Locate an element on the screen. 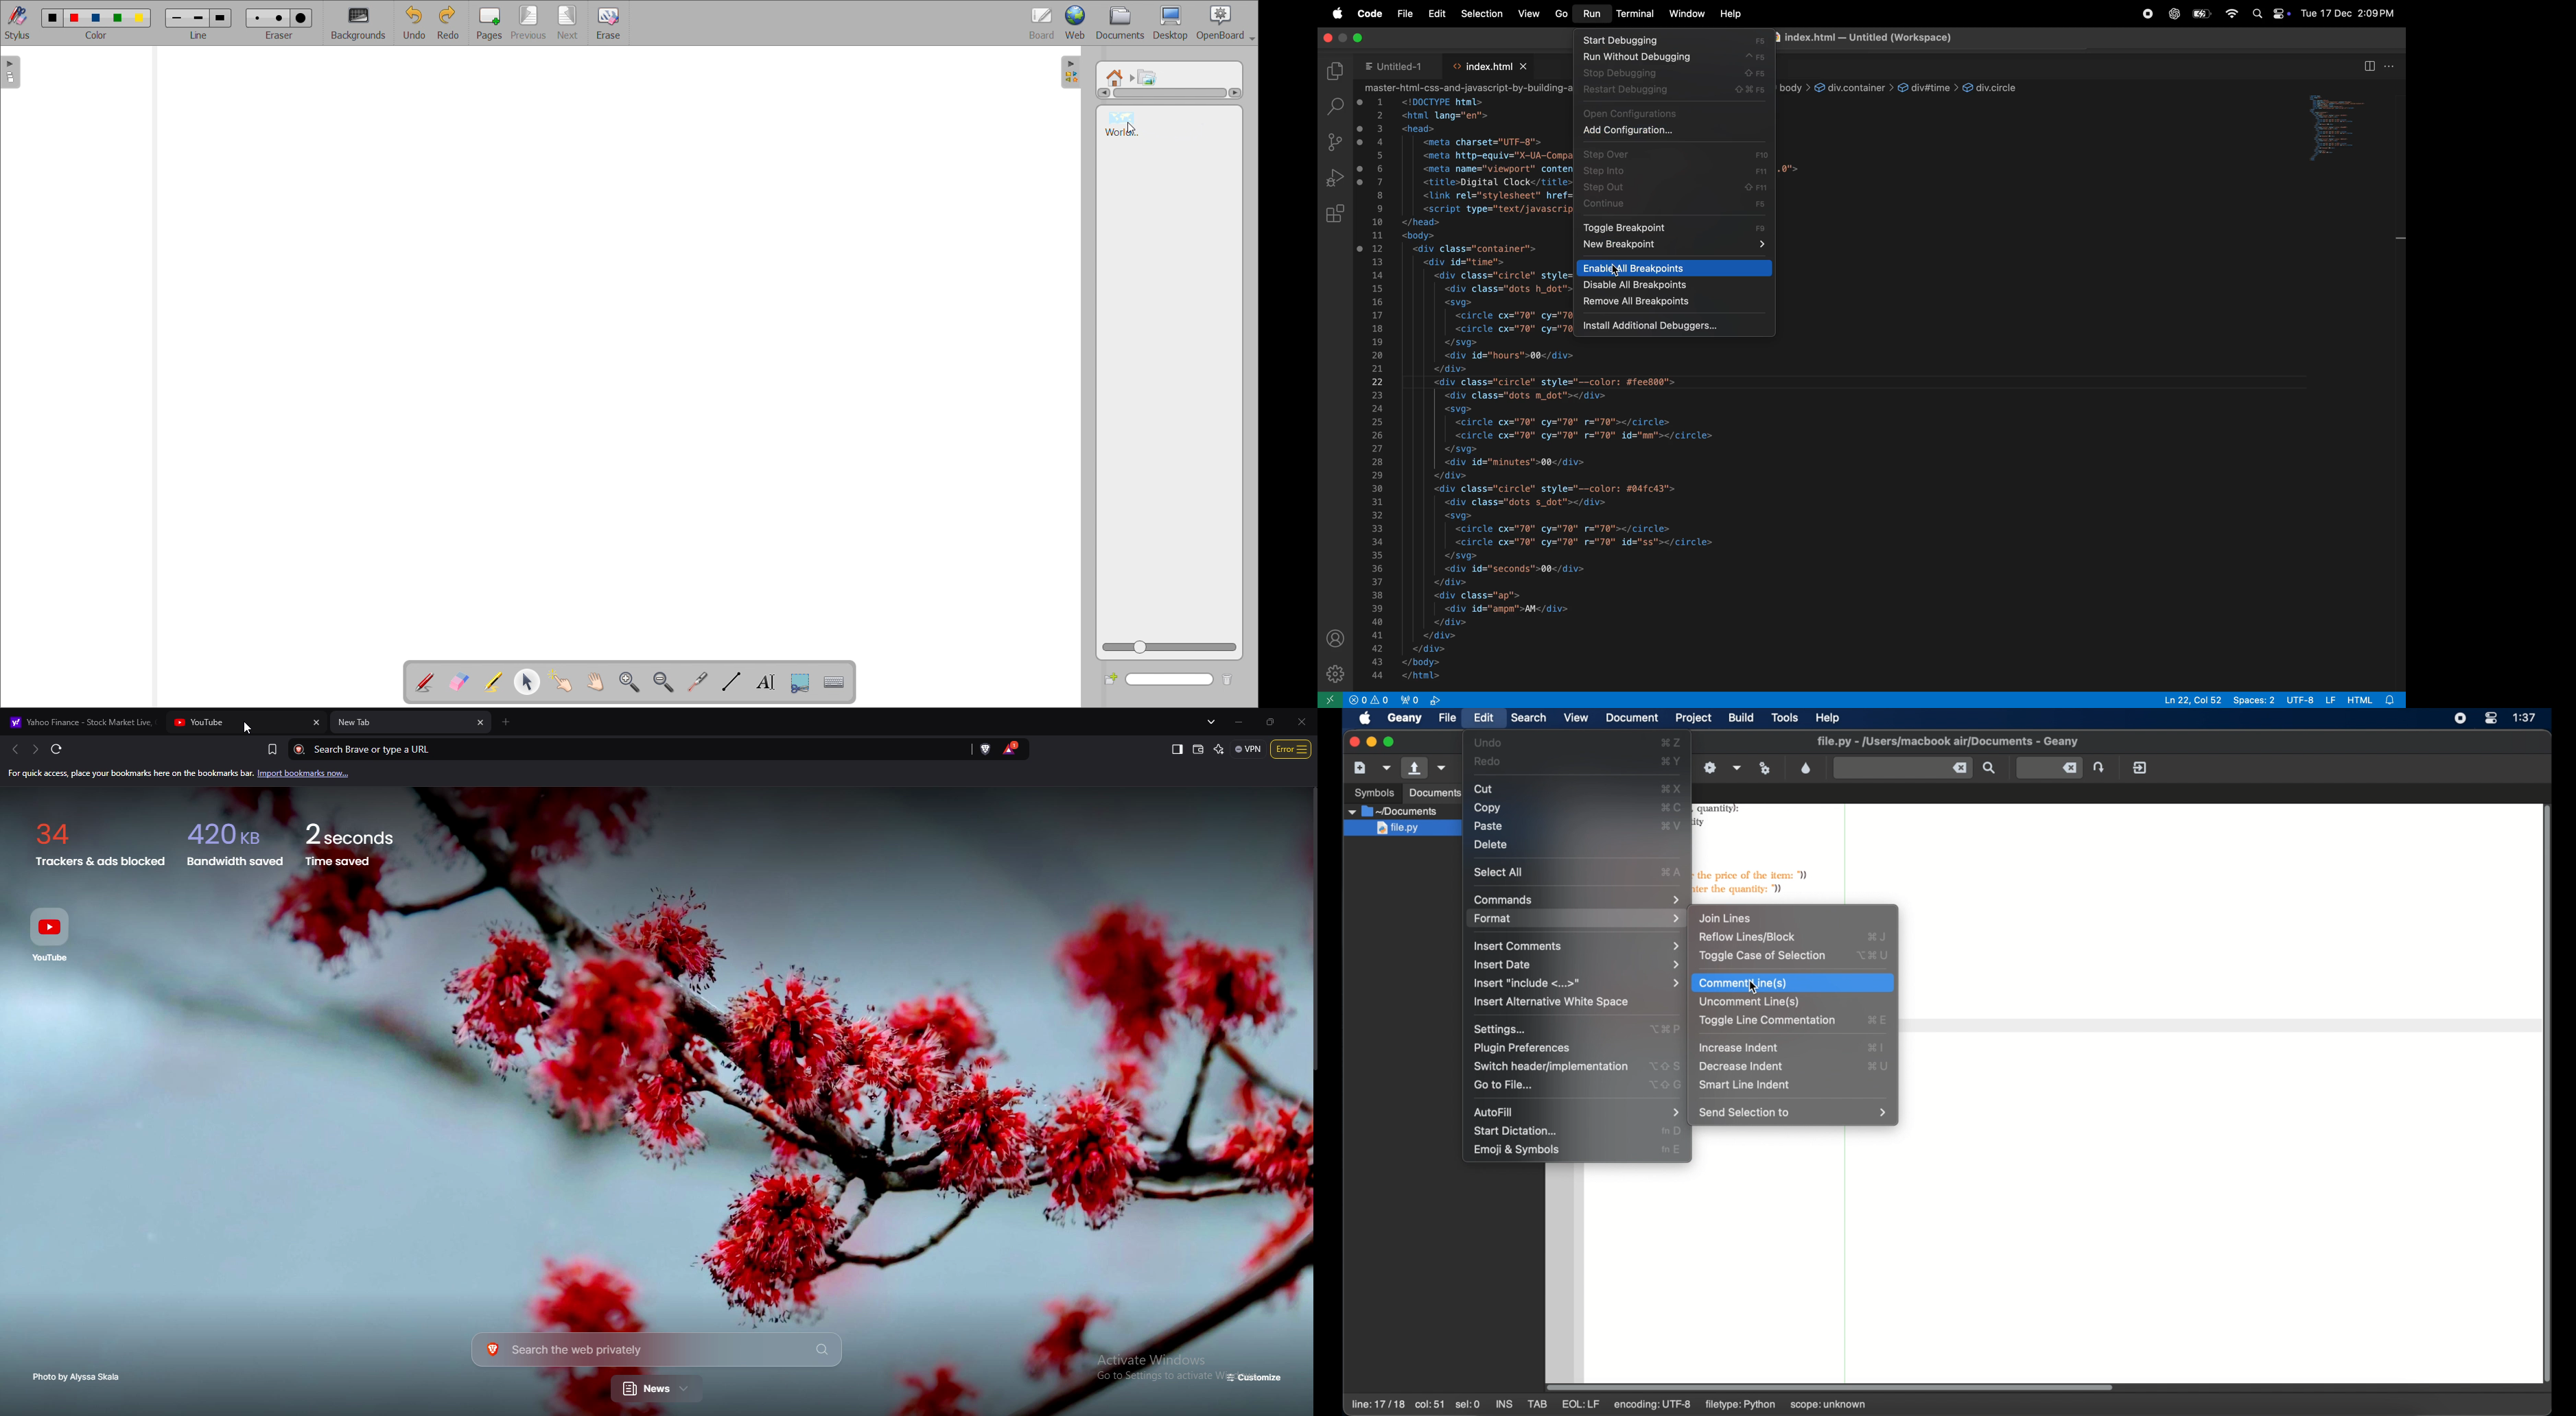 This screenshot has height=1428, width=2576. -html-css-and-javascript-by-building-a-digital-clock > <> index.html > € html > @ body > © div.container > @ div#time > @ div.circle is located at coordinates (1902, 87).